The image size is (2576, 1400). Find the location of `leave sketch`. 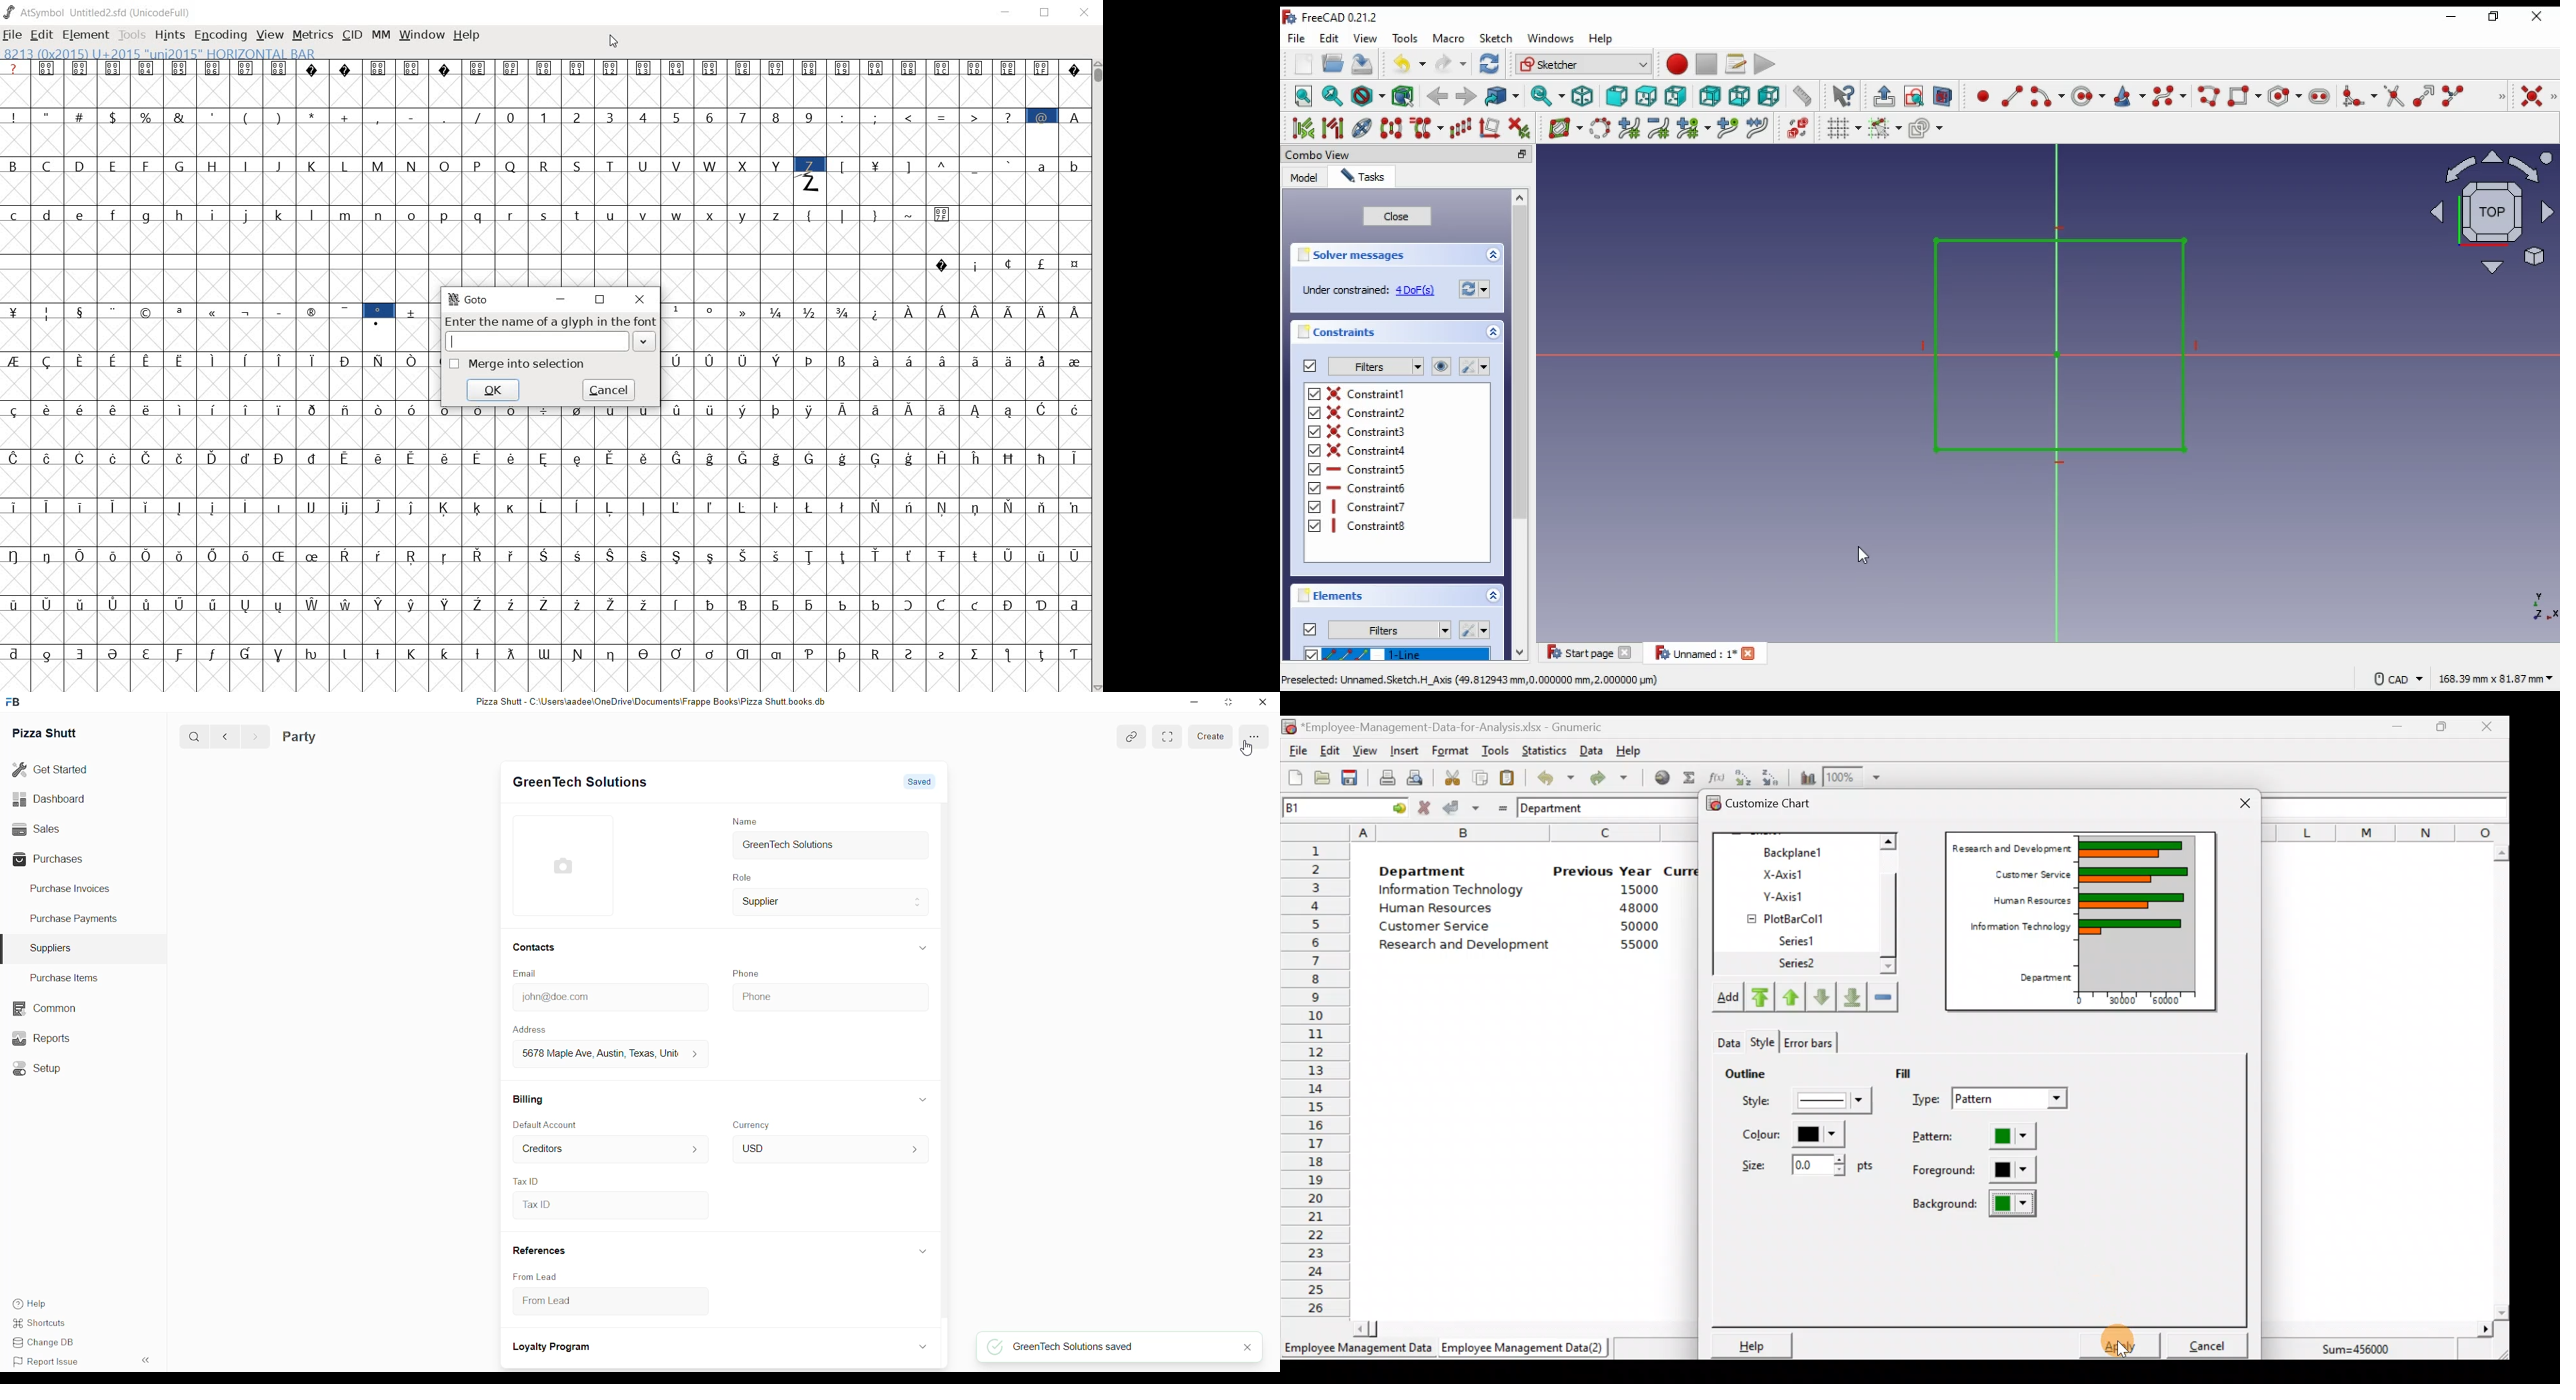

leave sketch is located at coordinates (1884, 97).